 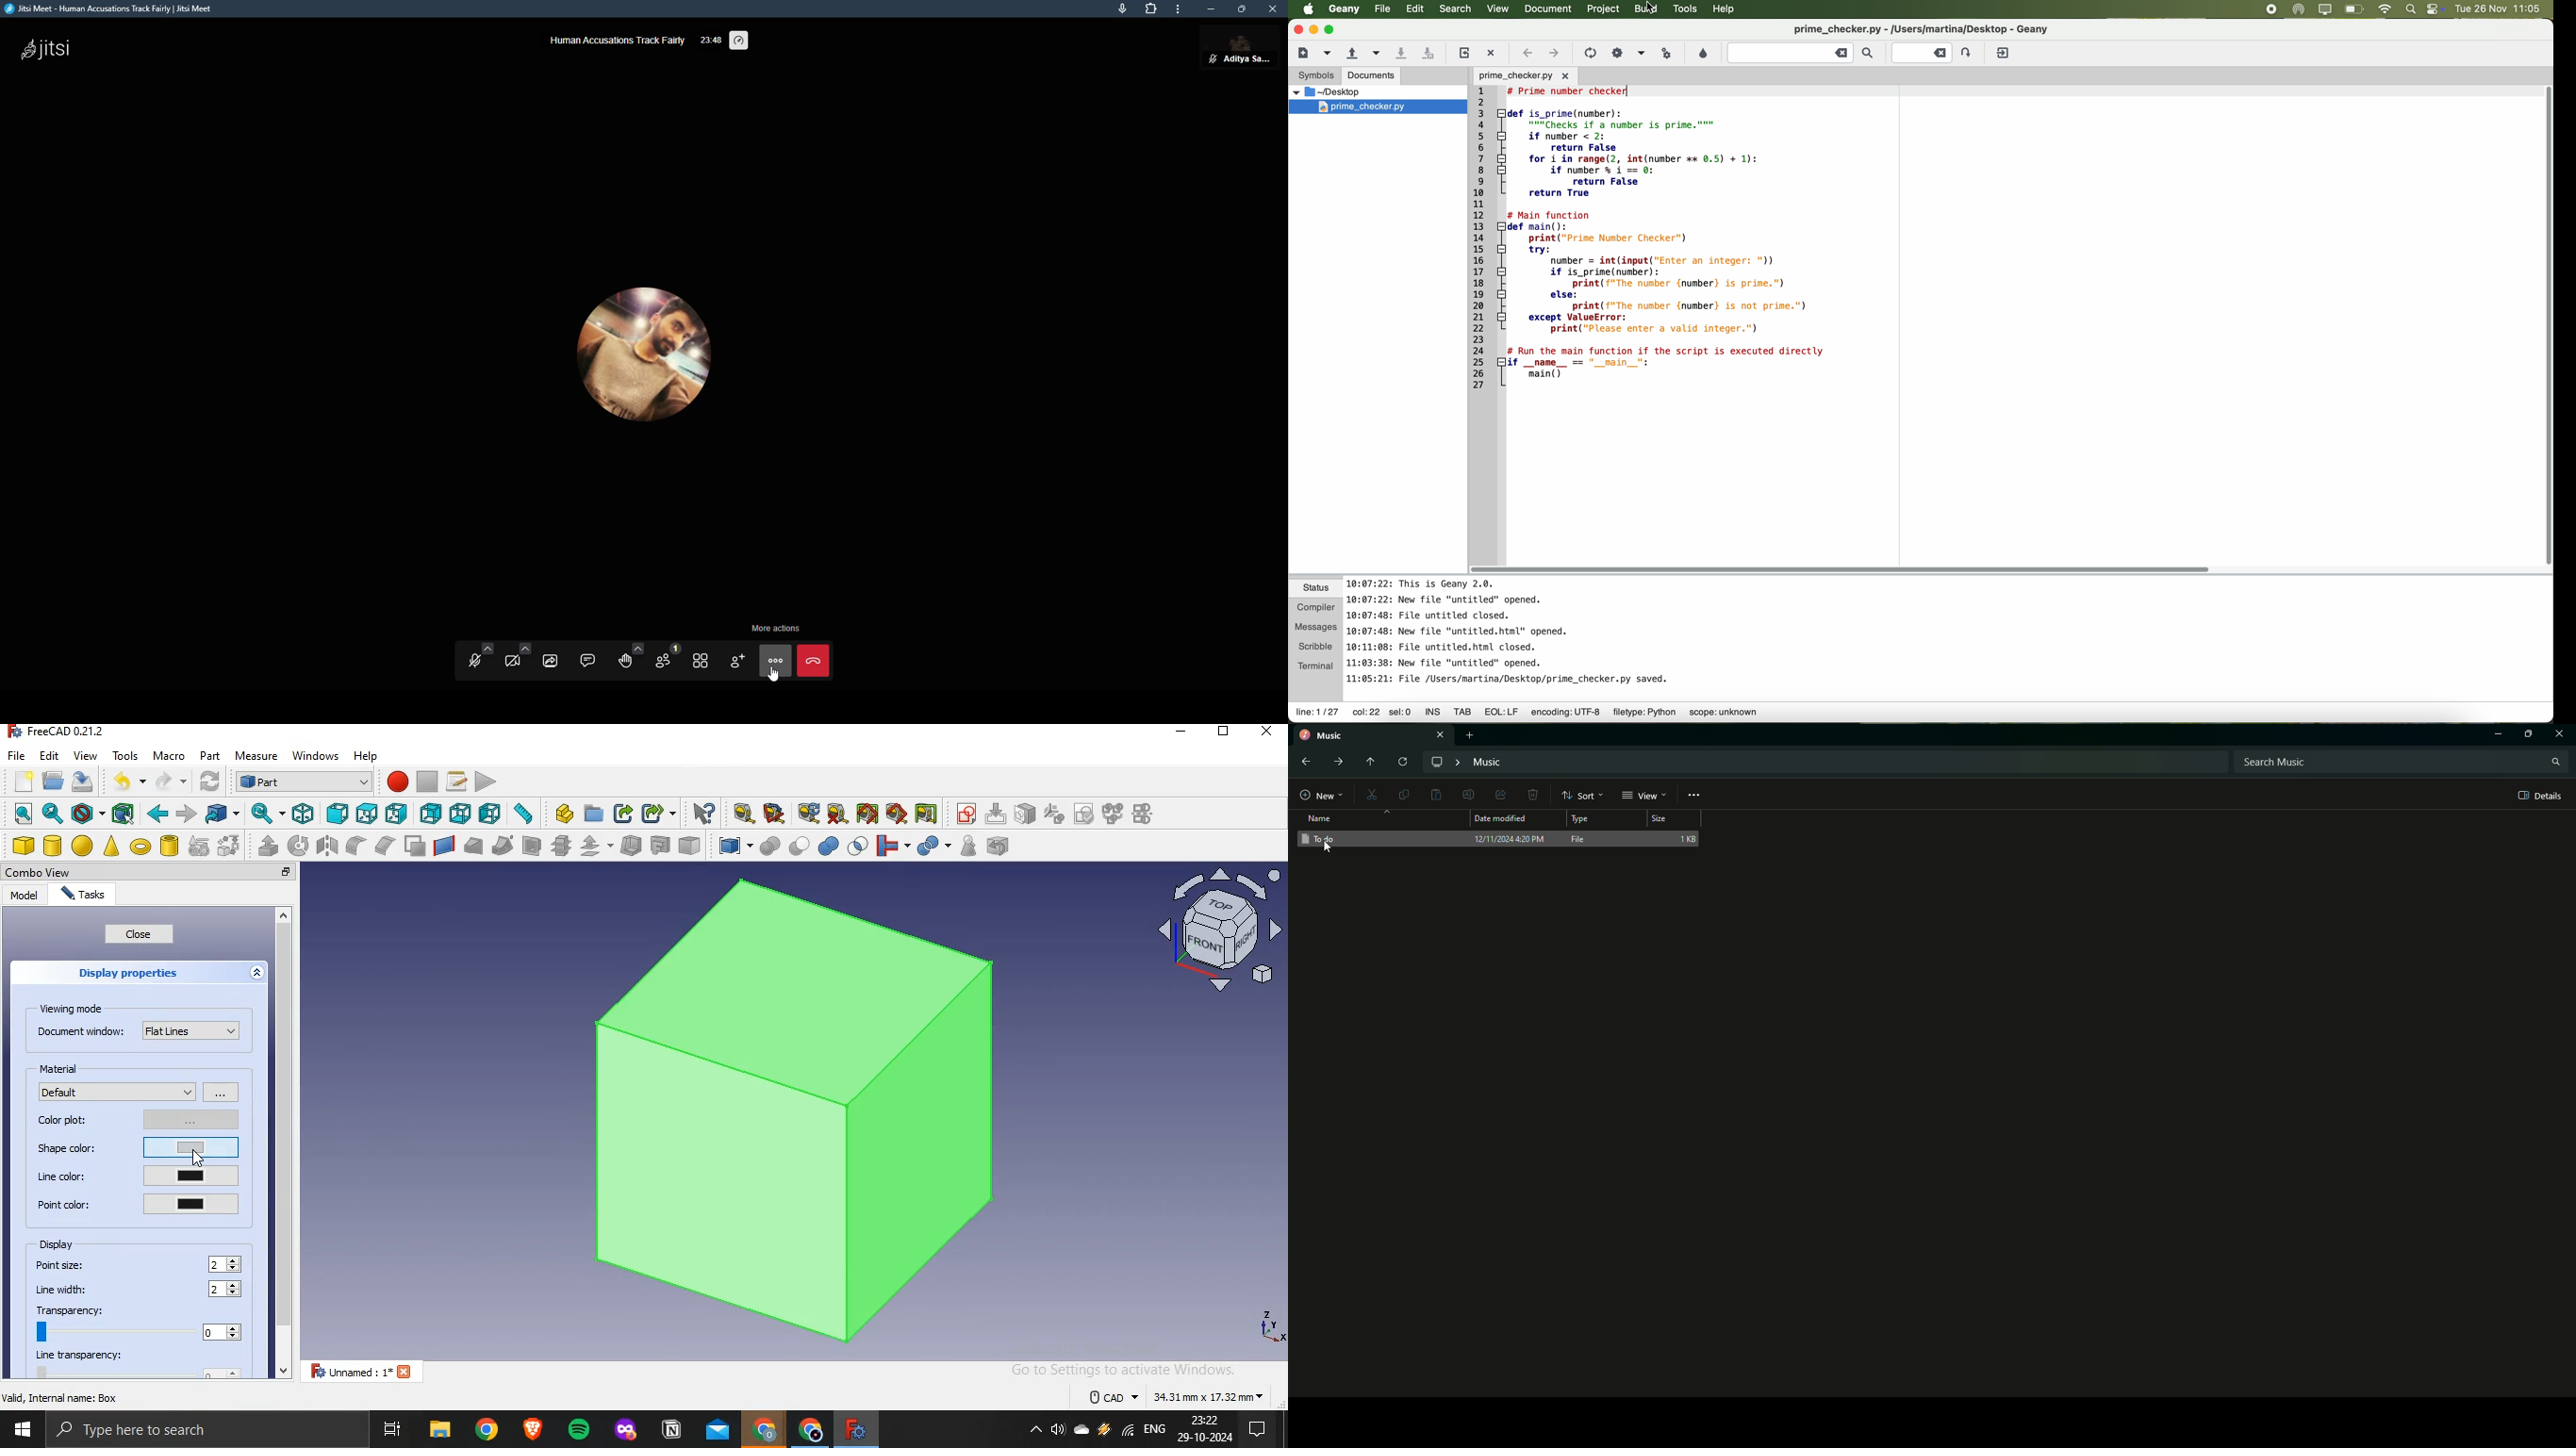 I want to click on close, so click(x=140, y=934).